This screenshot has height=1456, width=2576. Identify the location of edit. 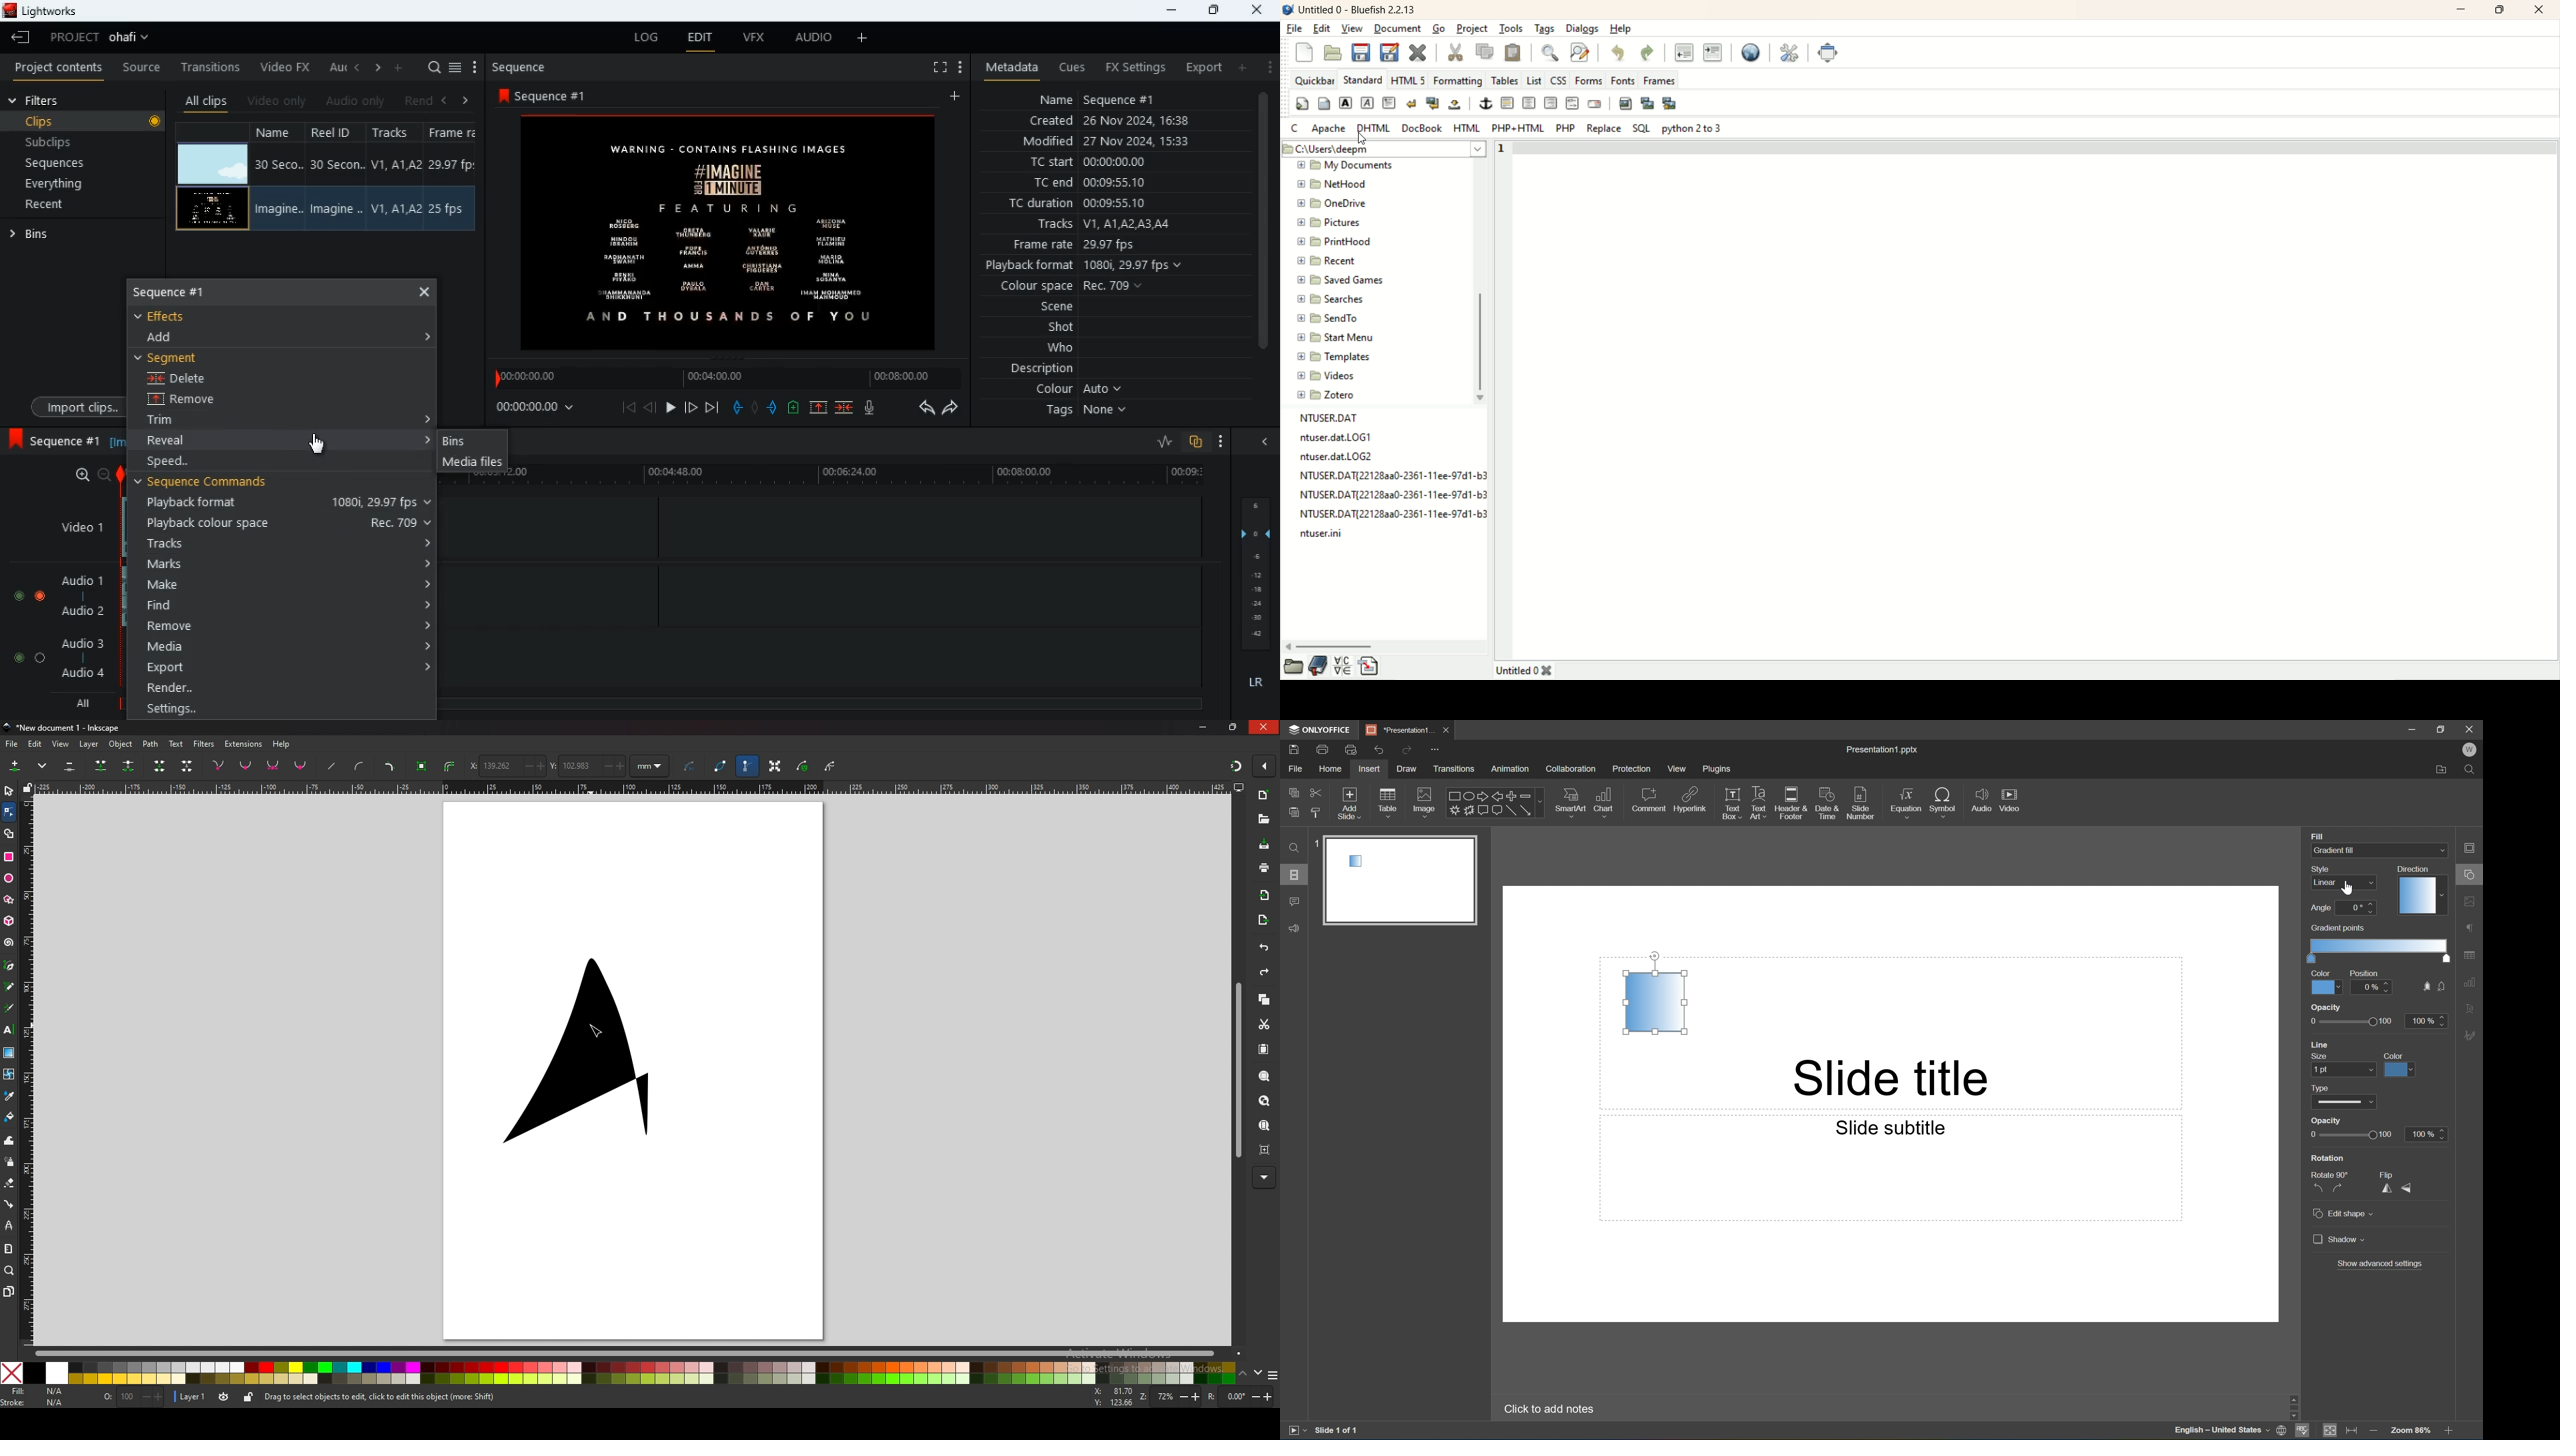
(702, 39).